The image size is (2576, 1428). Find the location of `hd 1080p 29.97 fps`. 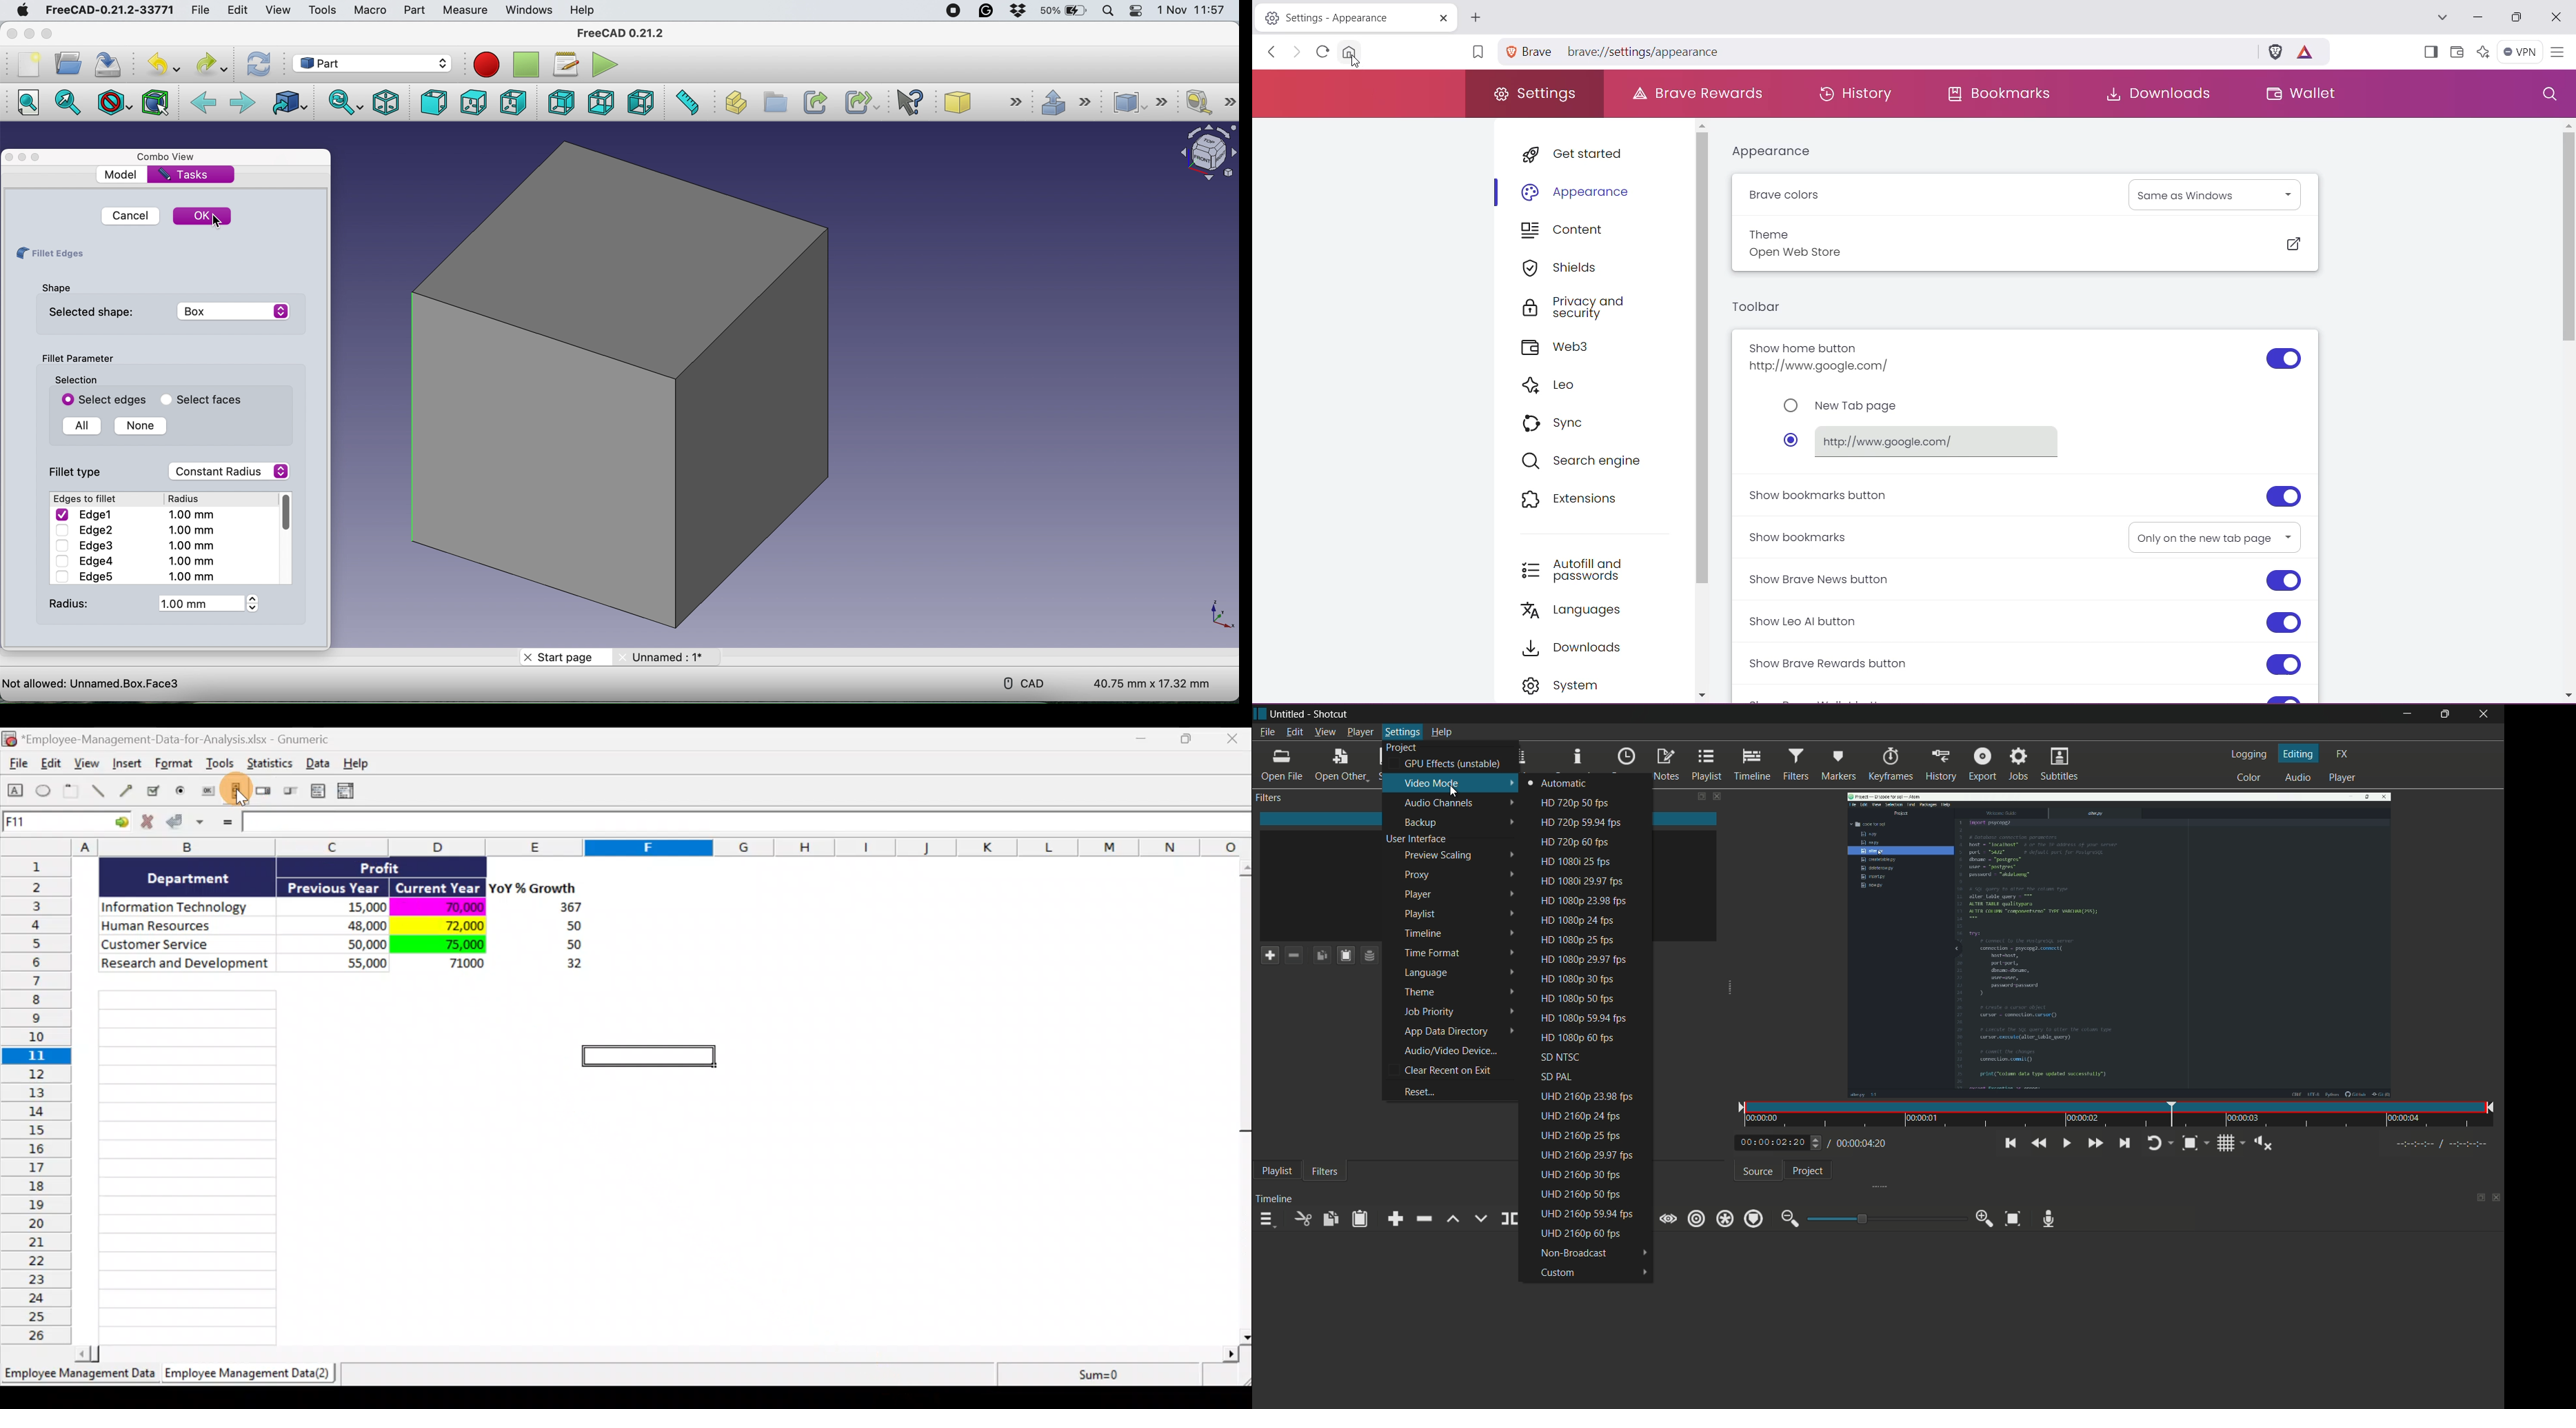

hd 1080p 29.97 fps is located at coordinates (1595, 882).